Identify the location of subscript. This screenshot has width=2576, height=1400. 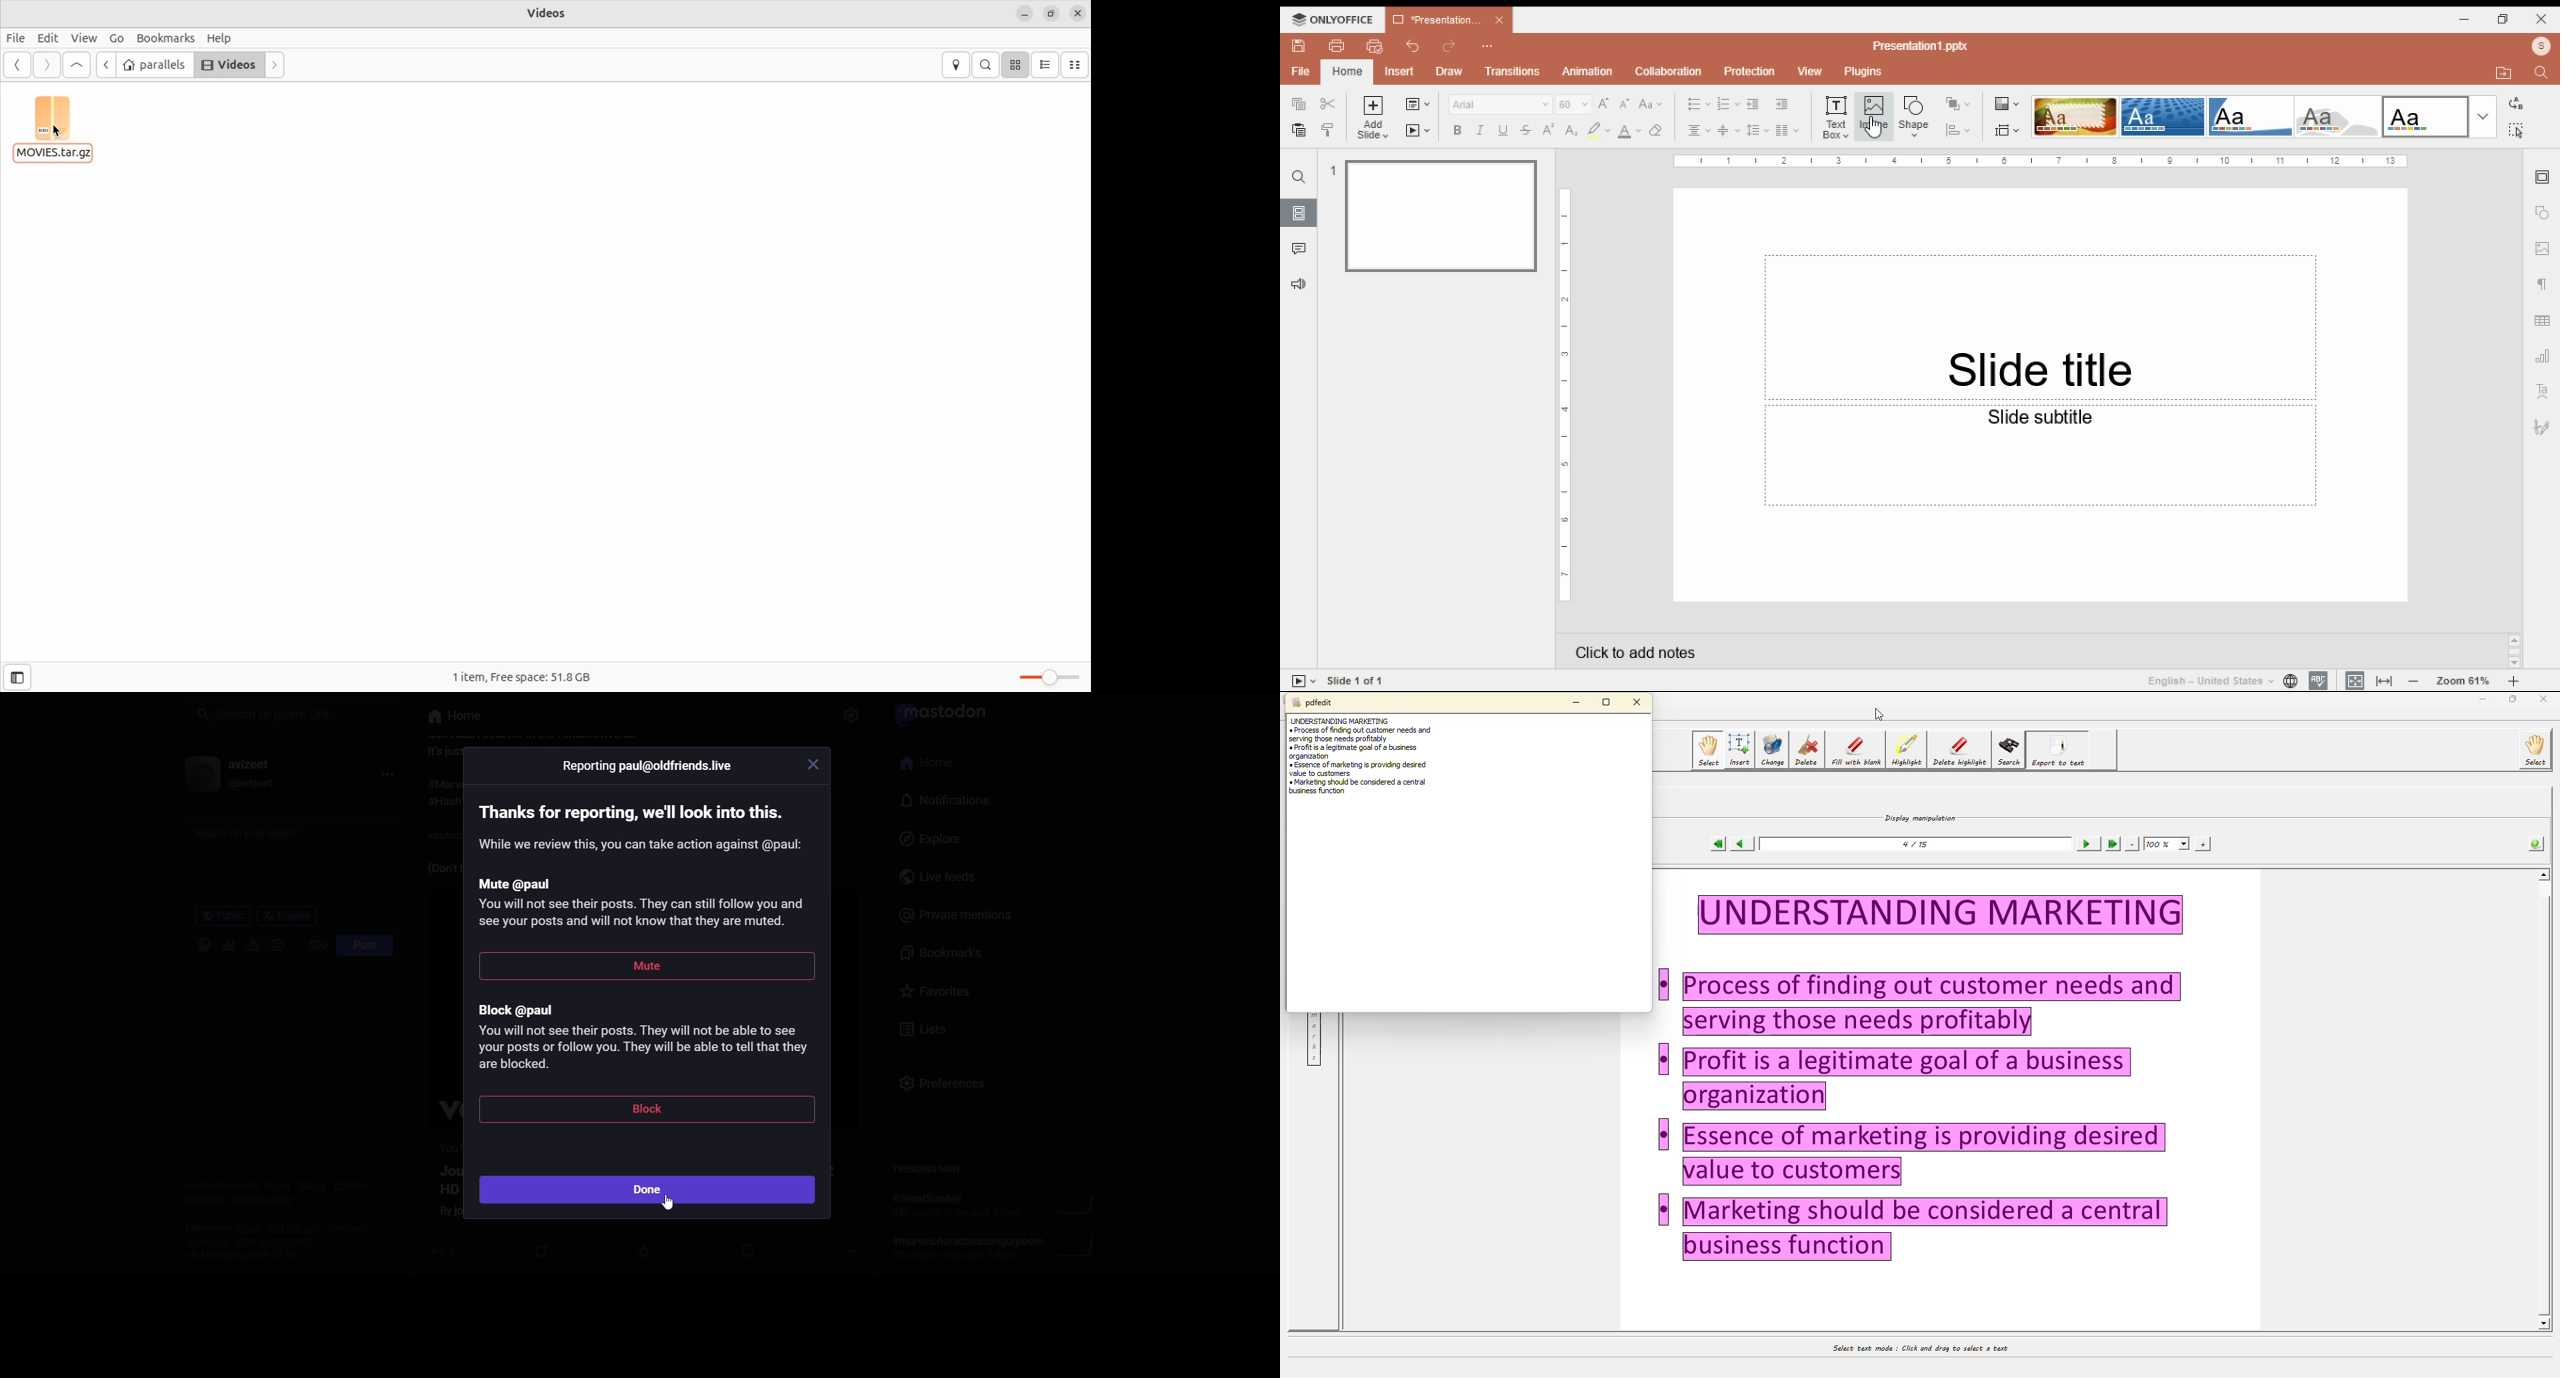
(1571, 131).